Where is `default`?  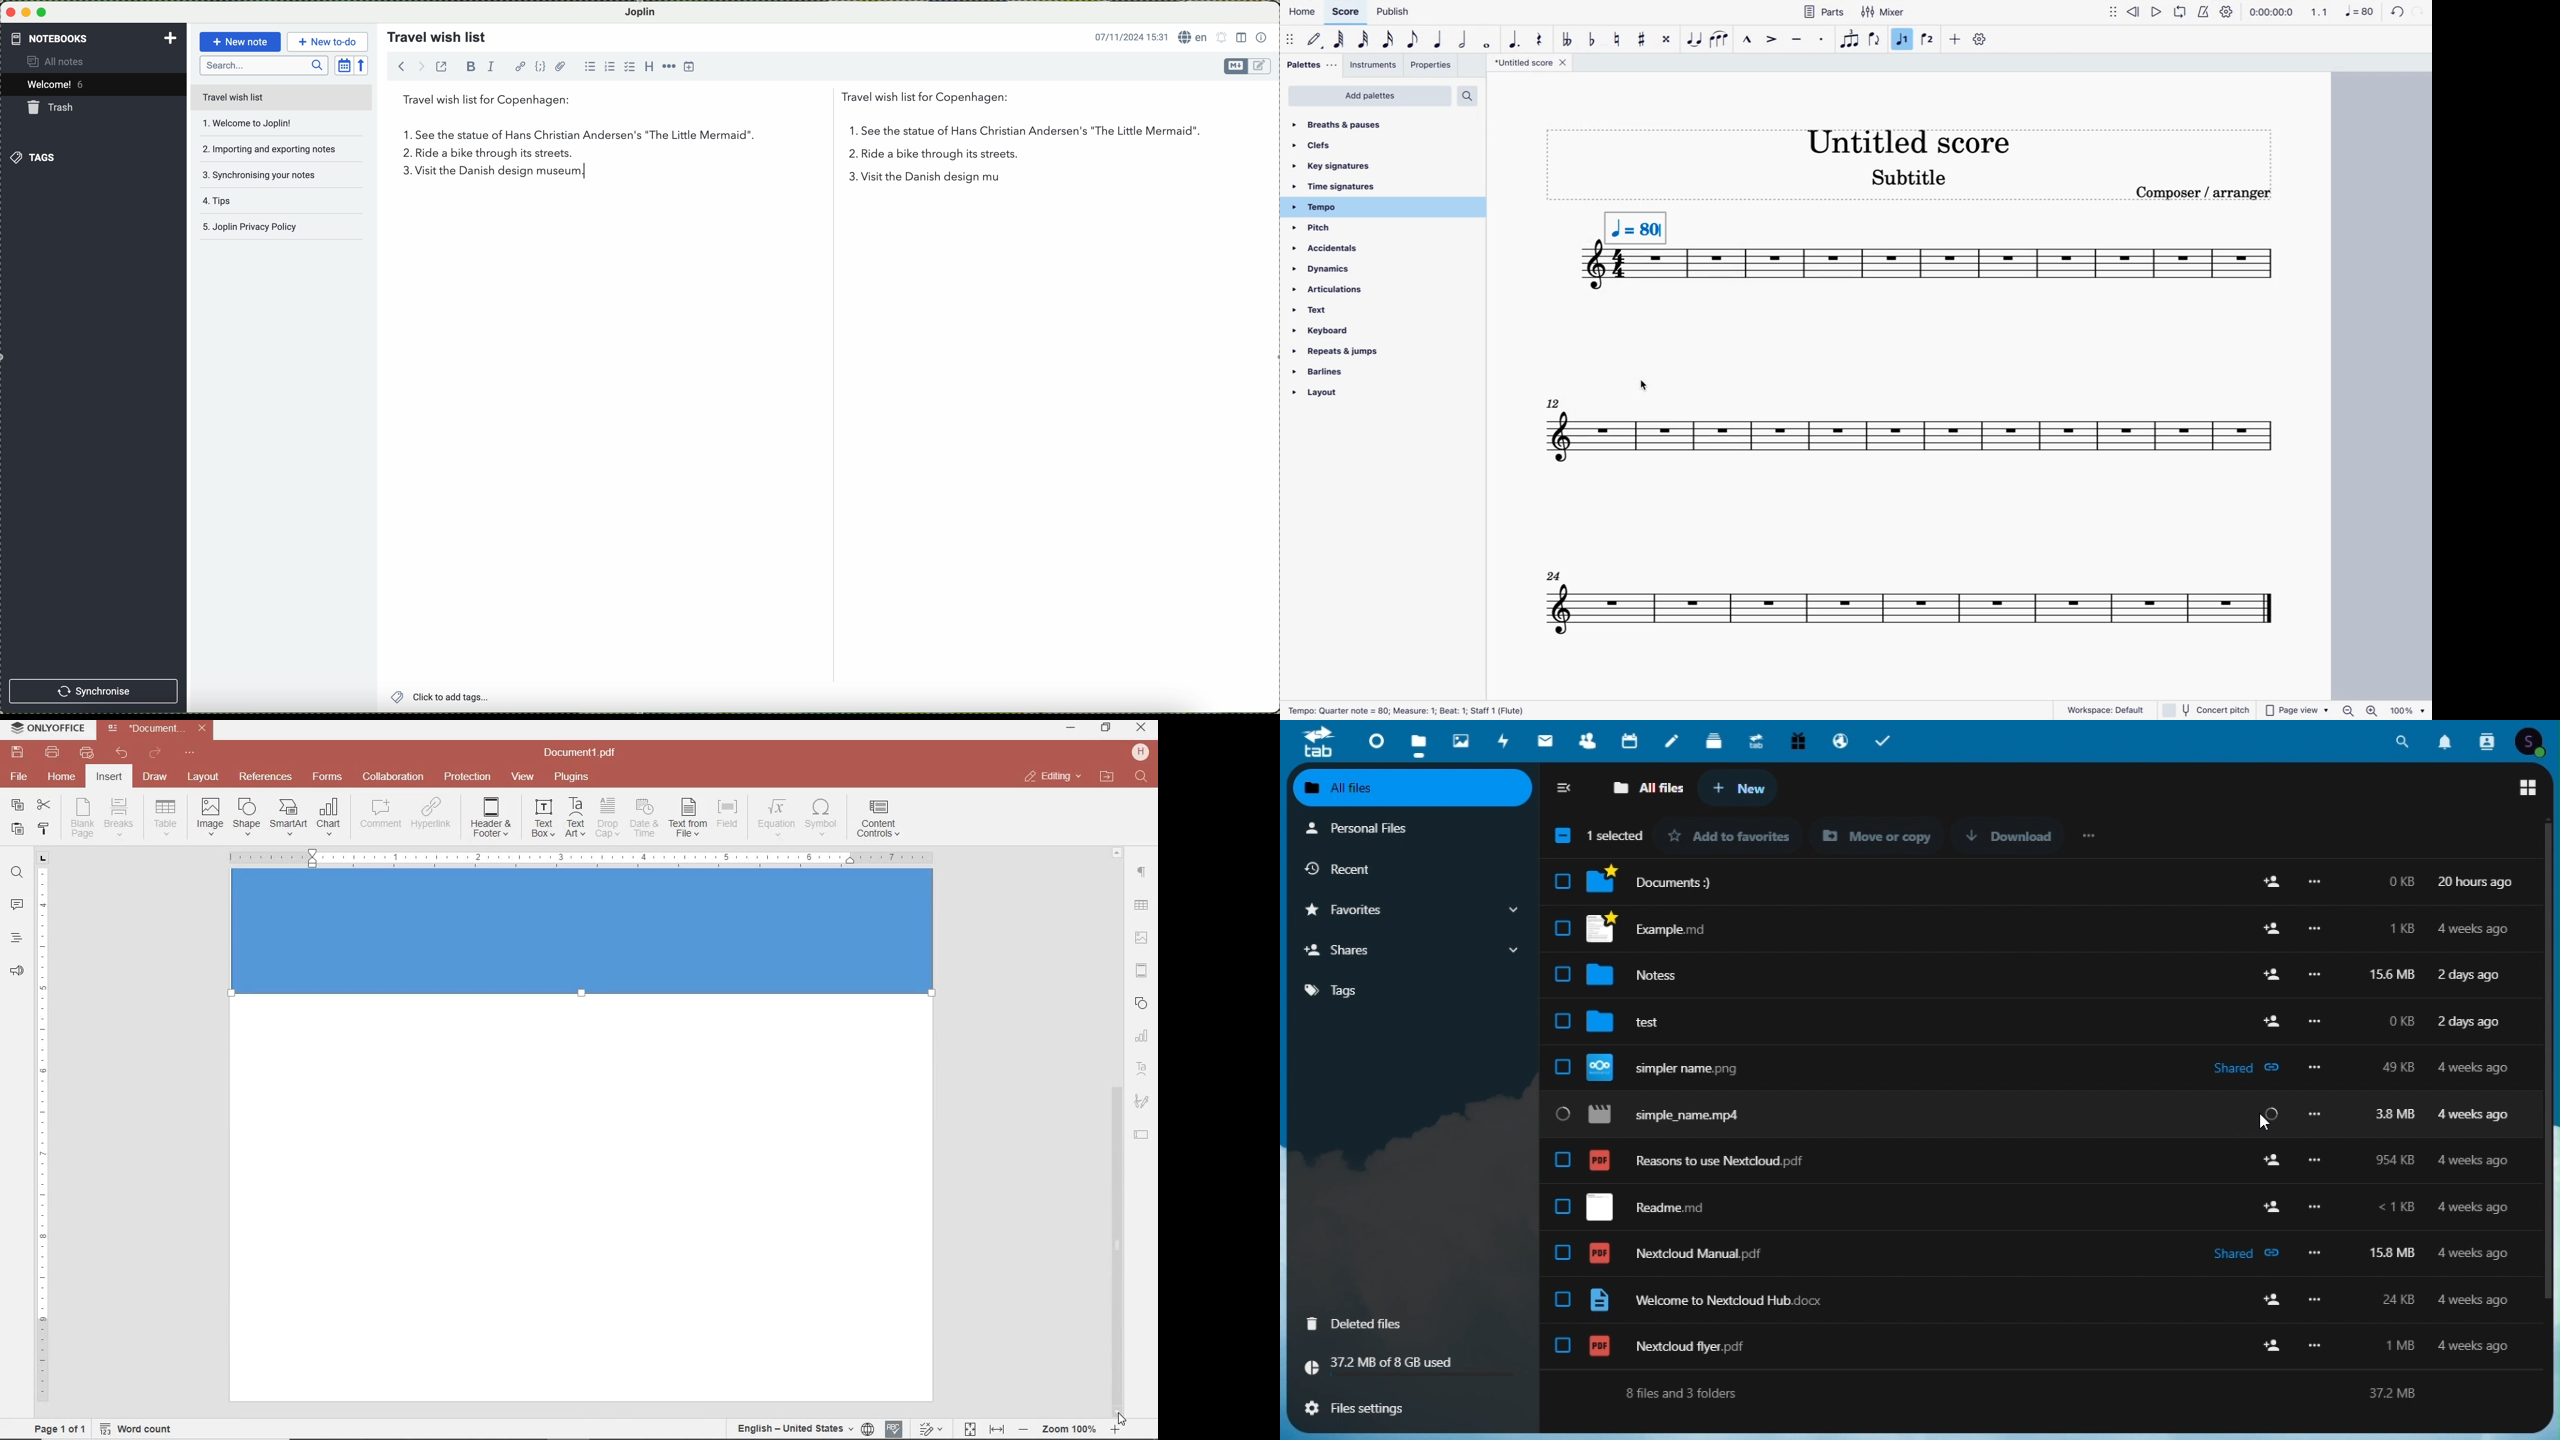 default is located at coordinates (1314, 42).